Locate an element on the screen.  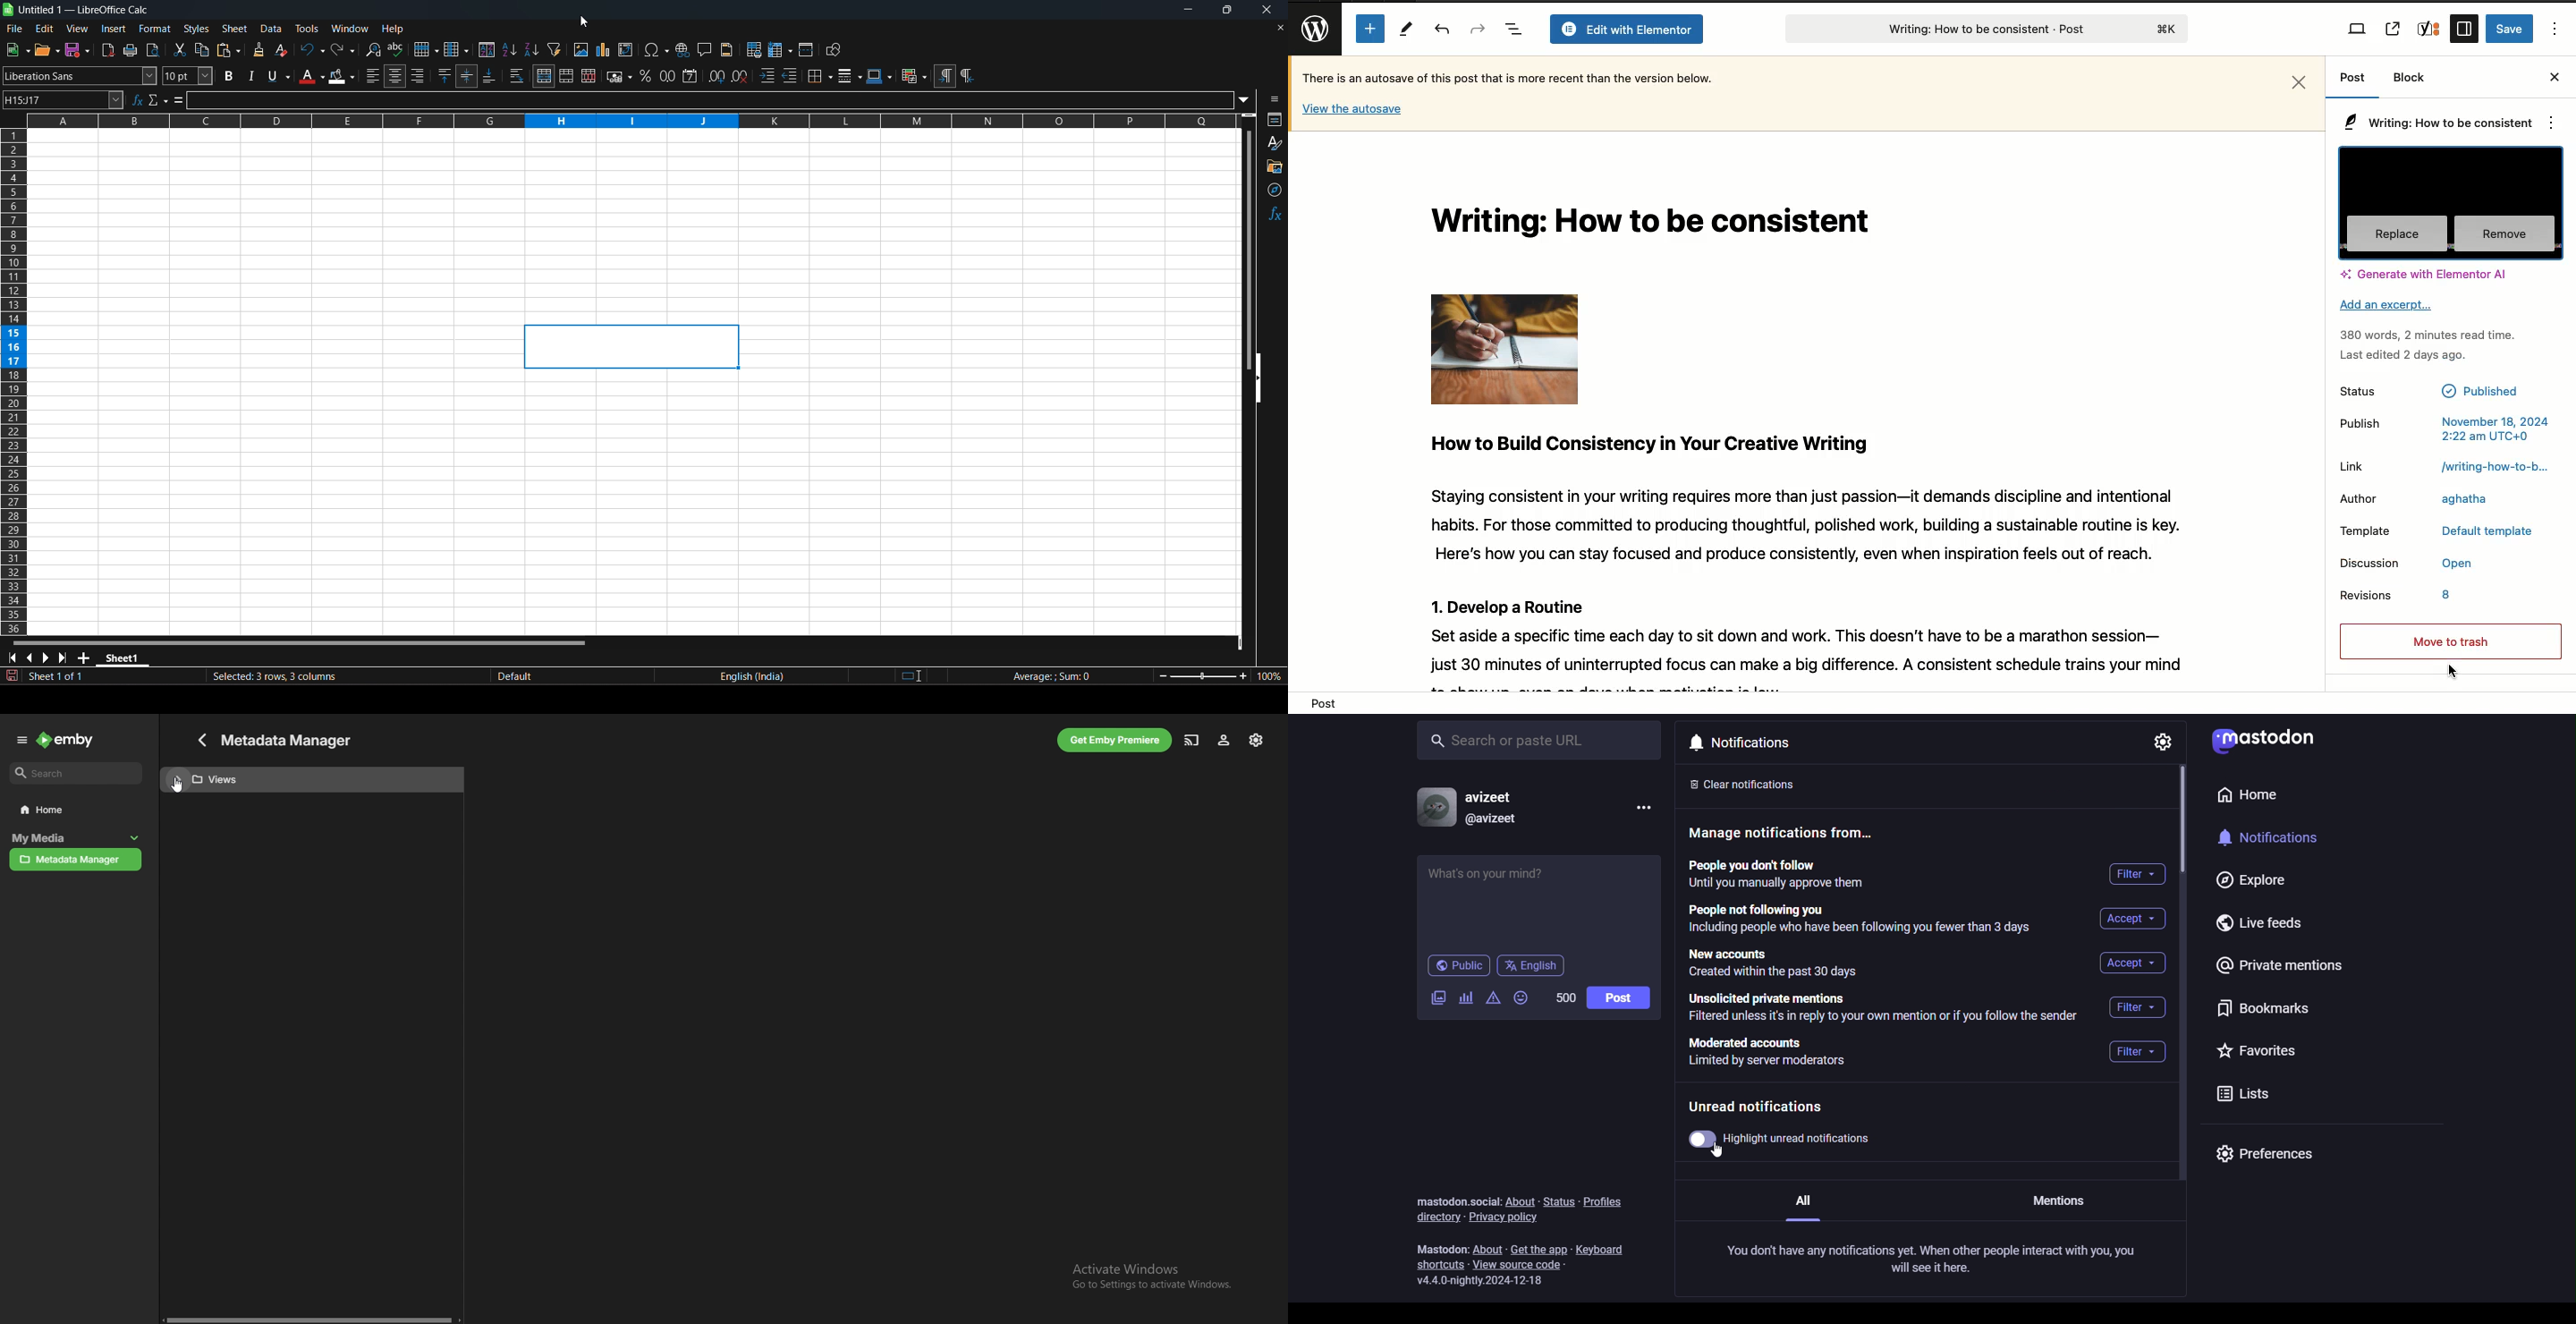
You don't have any notifications yet. When other people interact with you, you
will see it here. is located at coordinates (1929, 1261).